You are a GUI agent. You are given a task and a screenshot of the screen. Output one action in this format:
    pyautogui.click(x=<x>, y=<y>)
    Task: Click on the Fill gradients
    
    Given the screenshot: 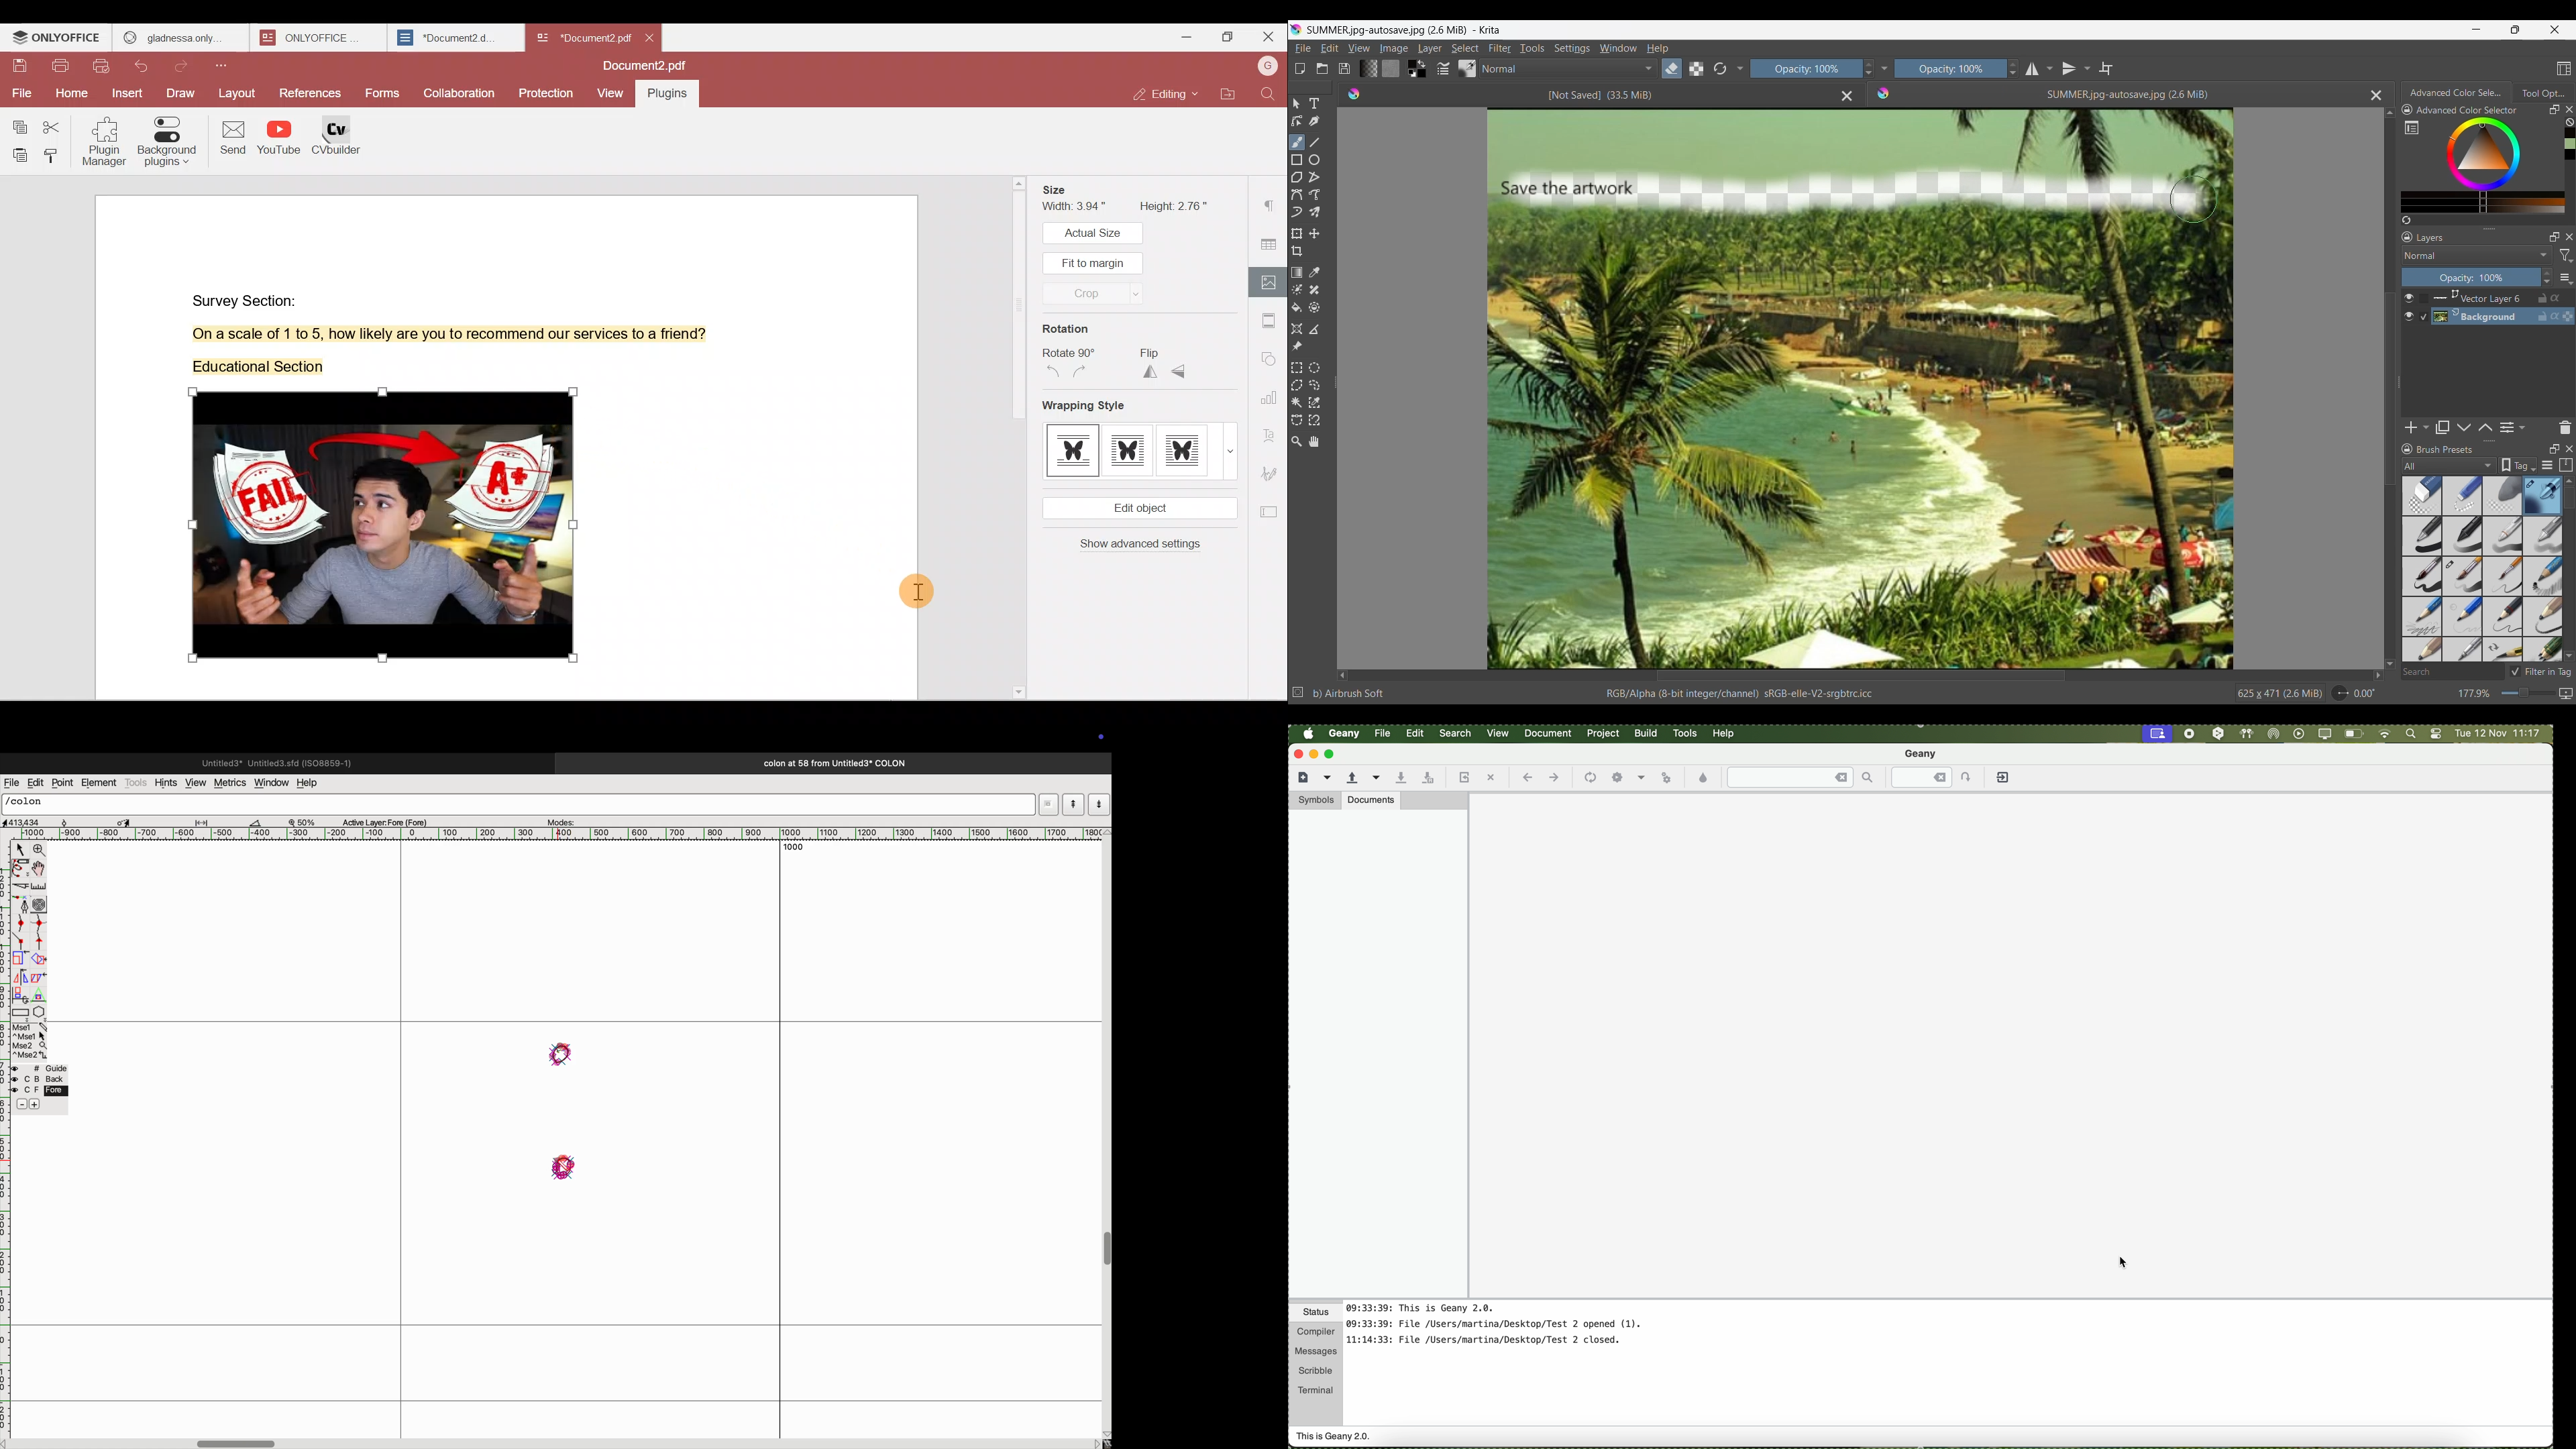 What is the action you would take?
    pyautogui.click(x=1368, y=68)
    